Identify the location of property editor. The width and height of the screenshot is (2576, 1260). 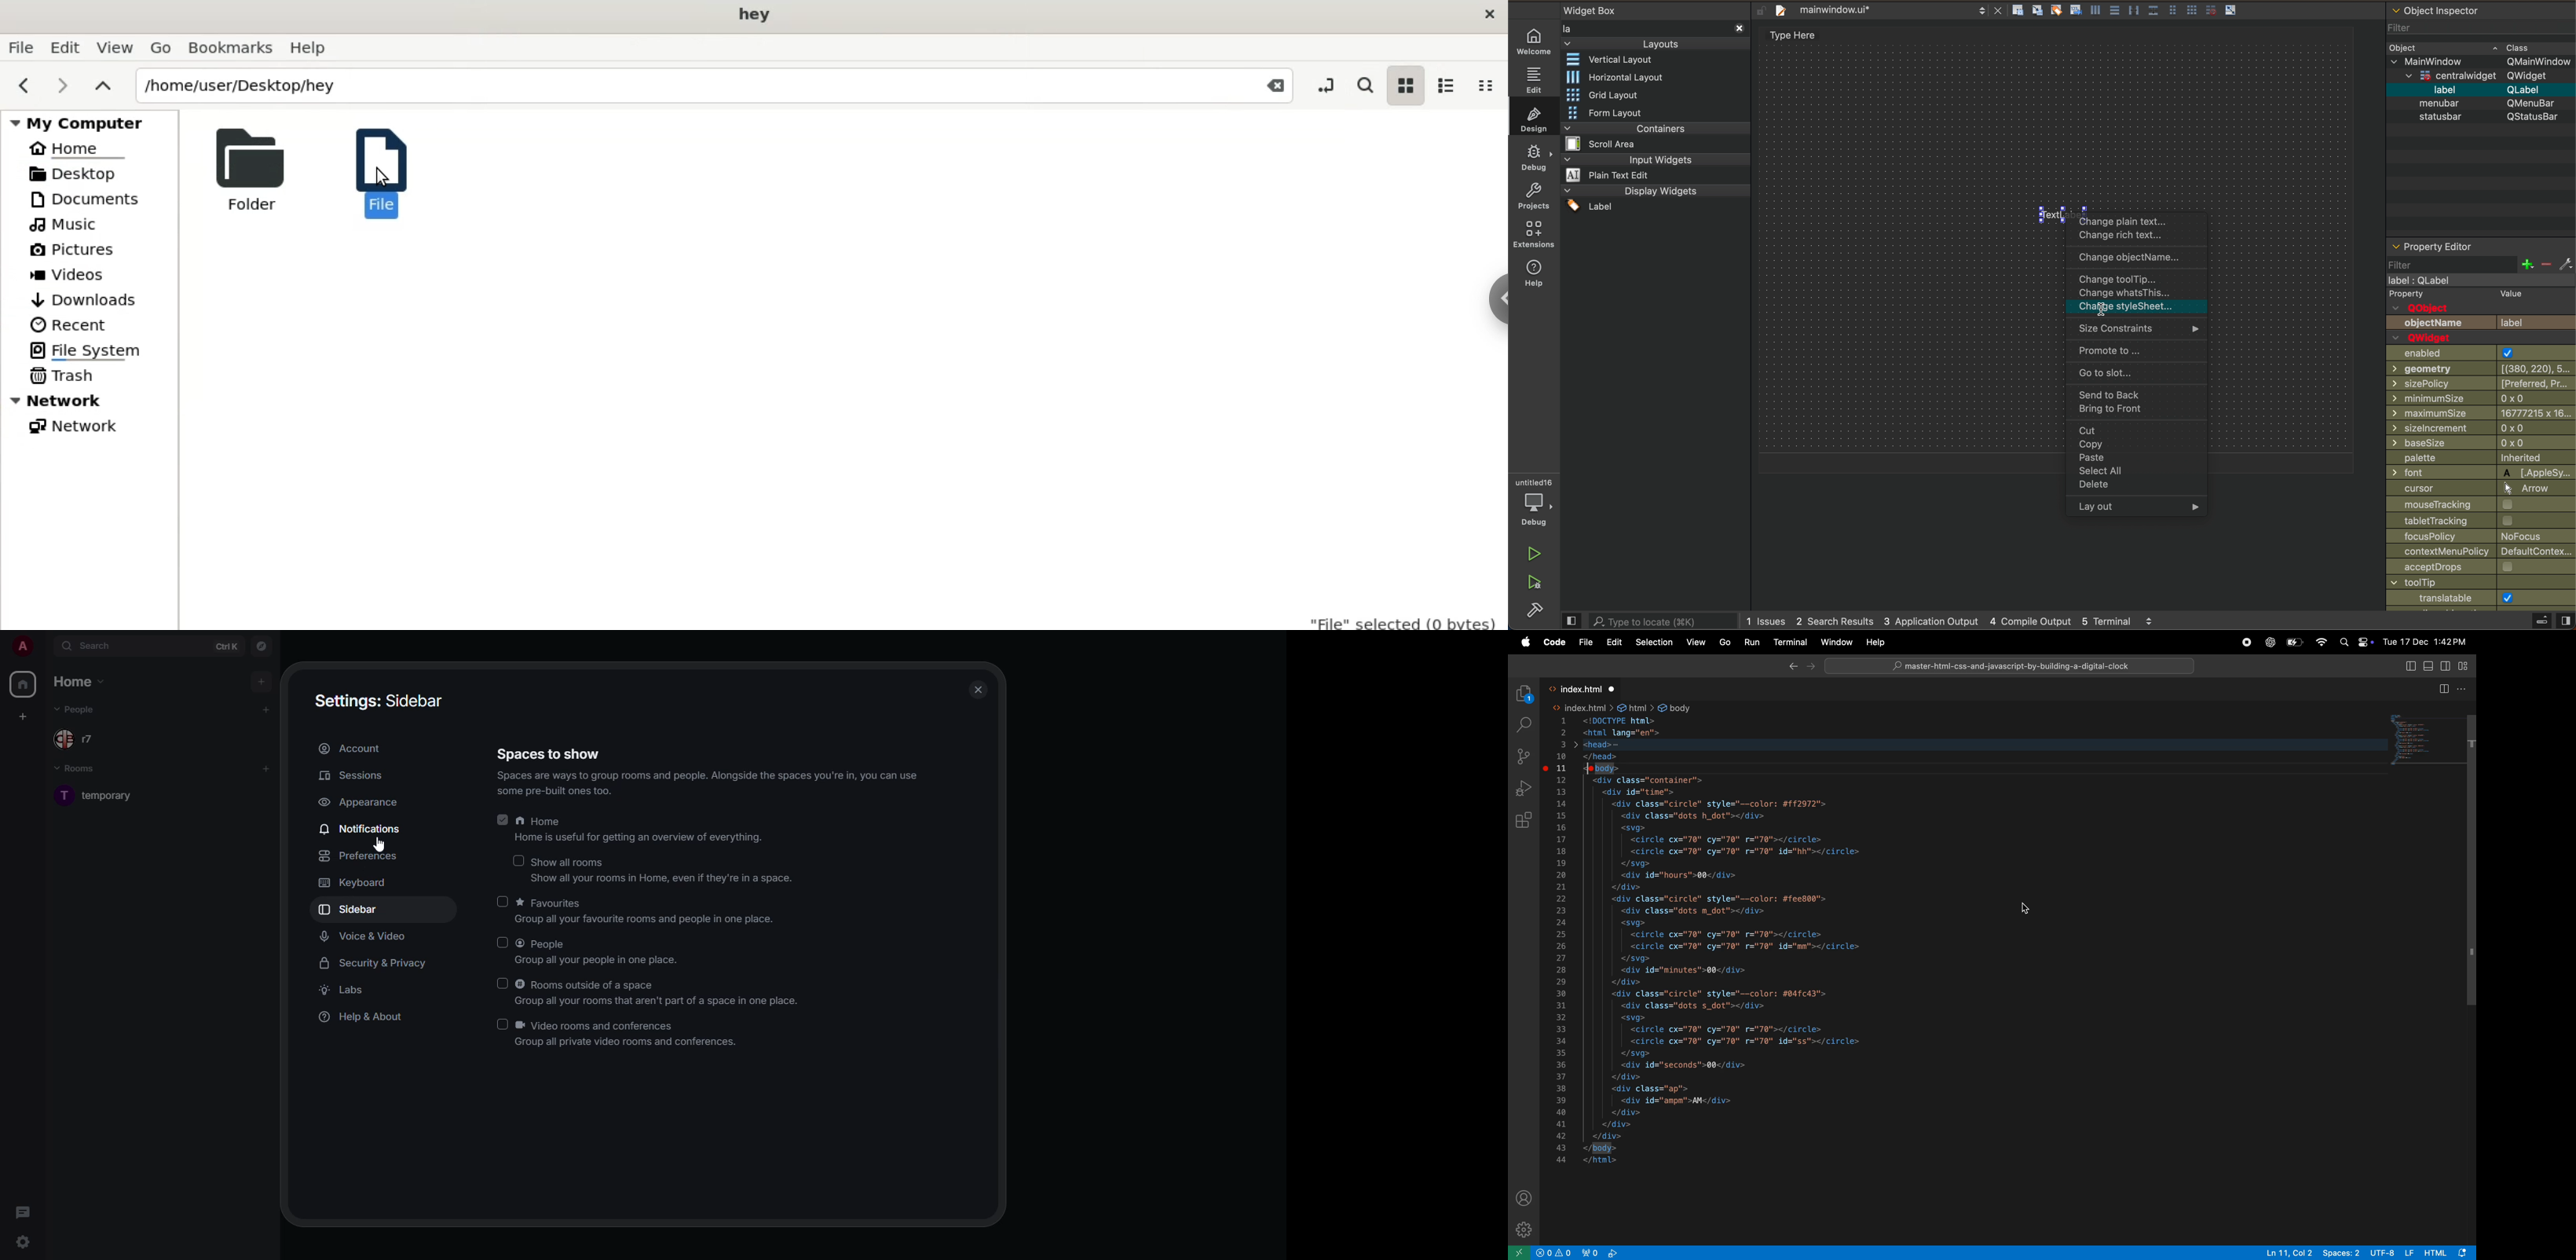
(2481, 257).